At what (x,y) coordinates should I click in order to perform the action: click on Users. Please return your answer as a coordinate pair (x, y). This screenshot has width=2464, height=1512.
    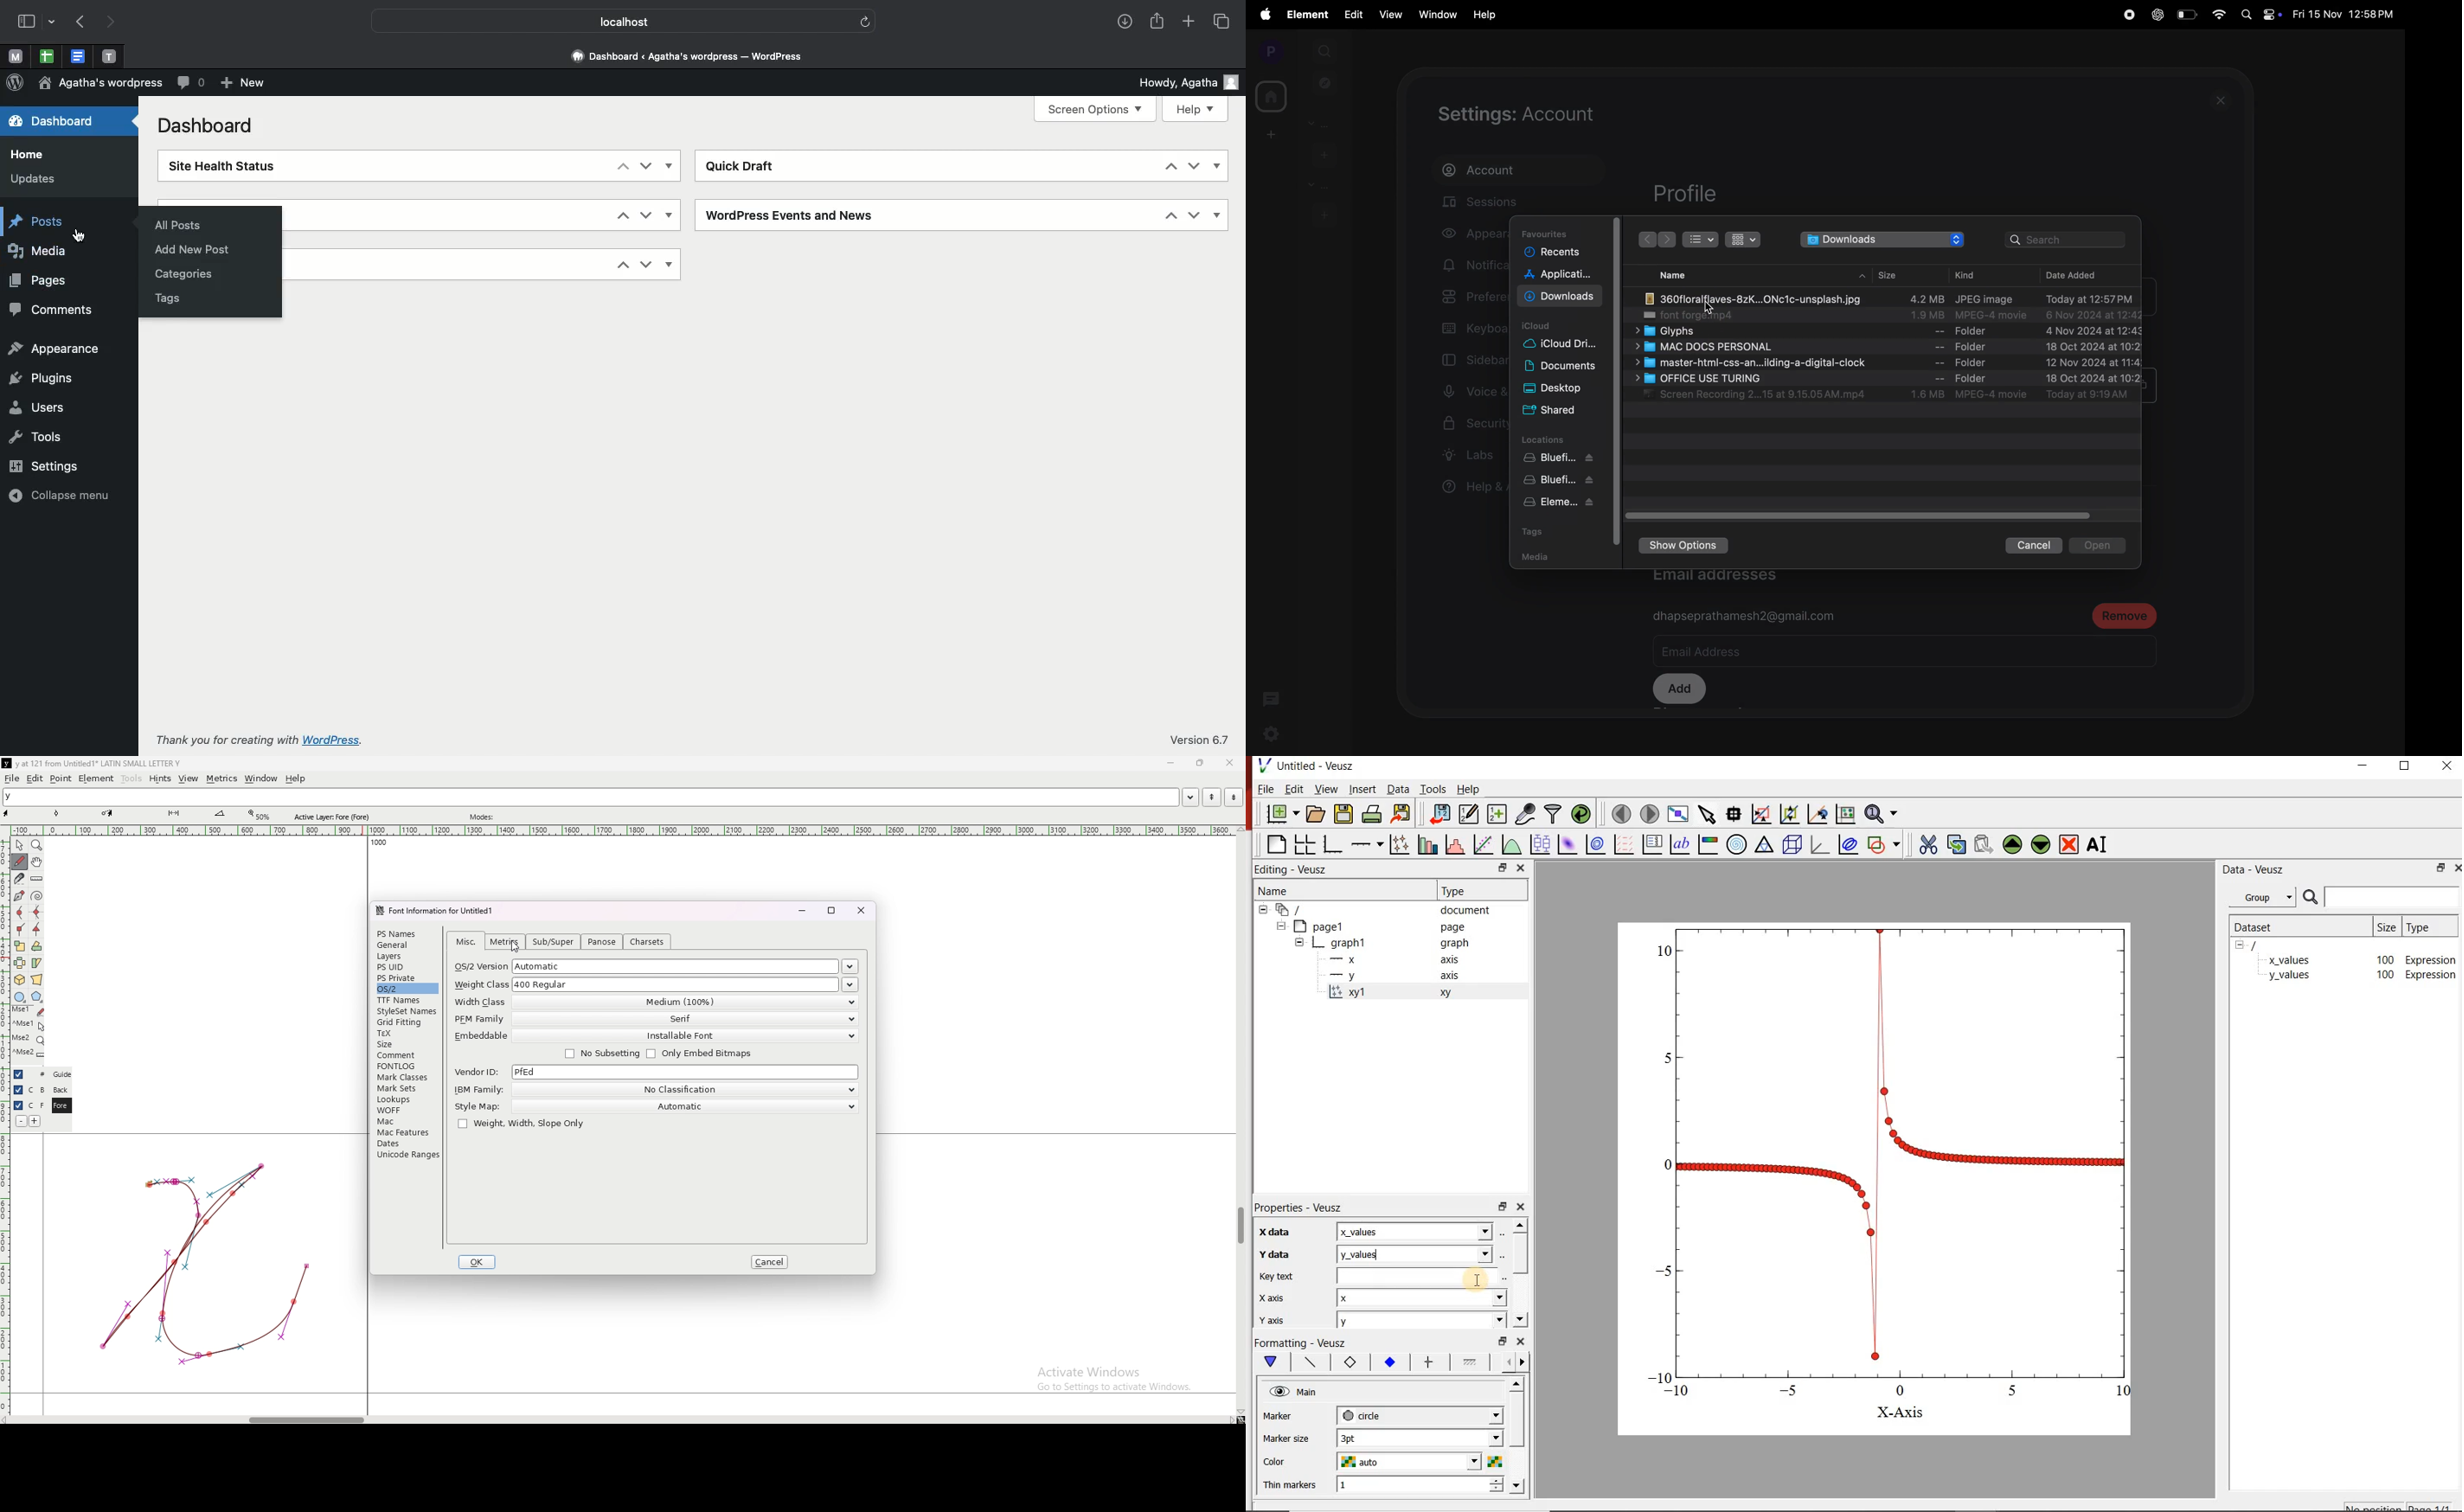
    Looking at the image, I should click on (37, 407).